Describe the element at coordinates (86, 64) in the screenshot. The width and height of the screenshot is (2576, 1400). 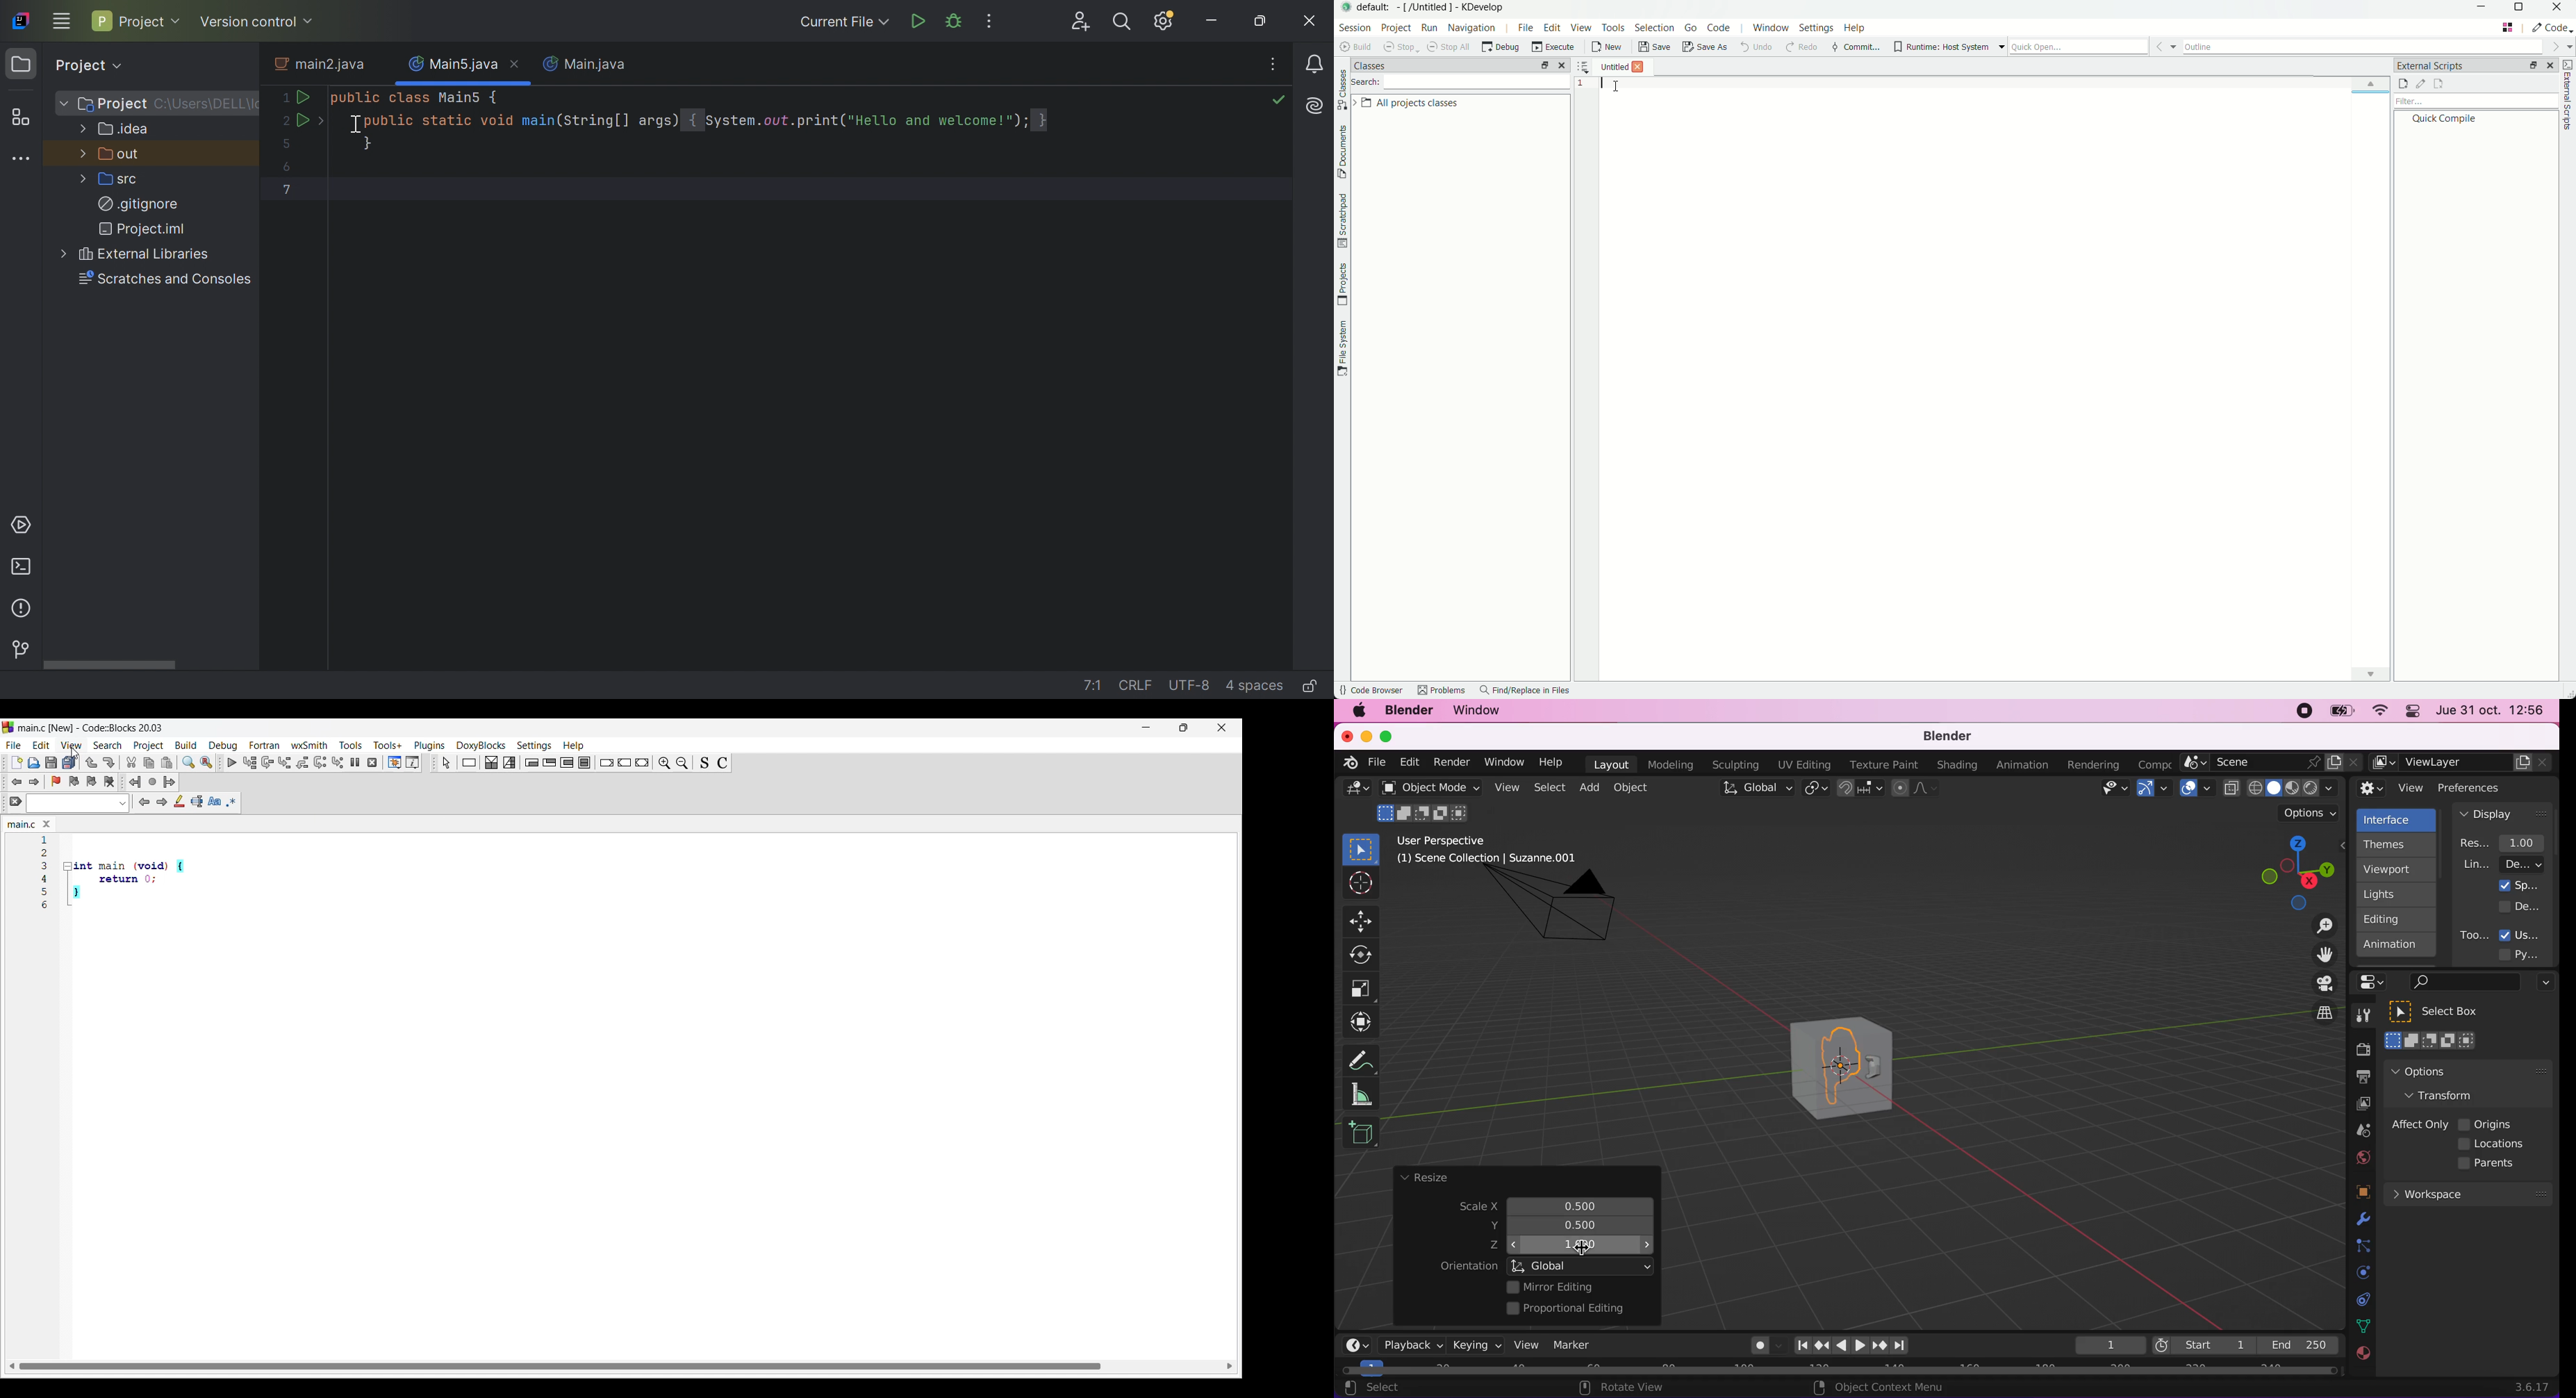
I see `Project` at that location.